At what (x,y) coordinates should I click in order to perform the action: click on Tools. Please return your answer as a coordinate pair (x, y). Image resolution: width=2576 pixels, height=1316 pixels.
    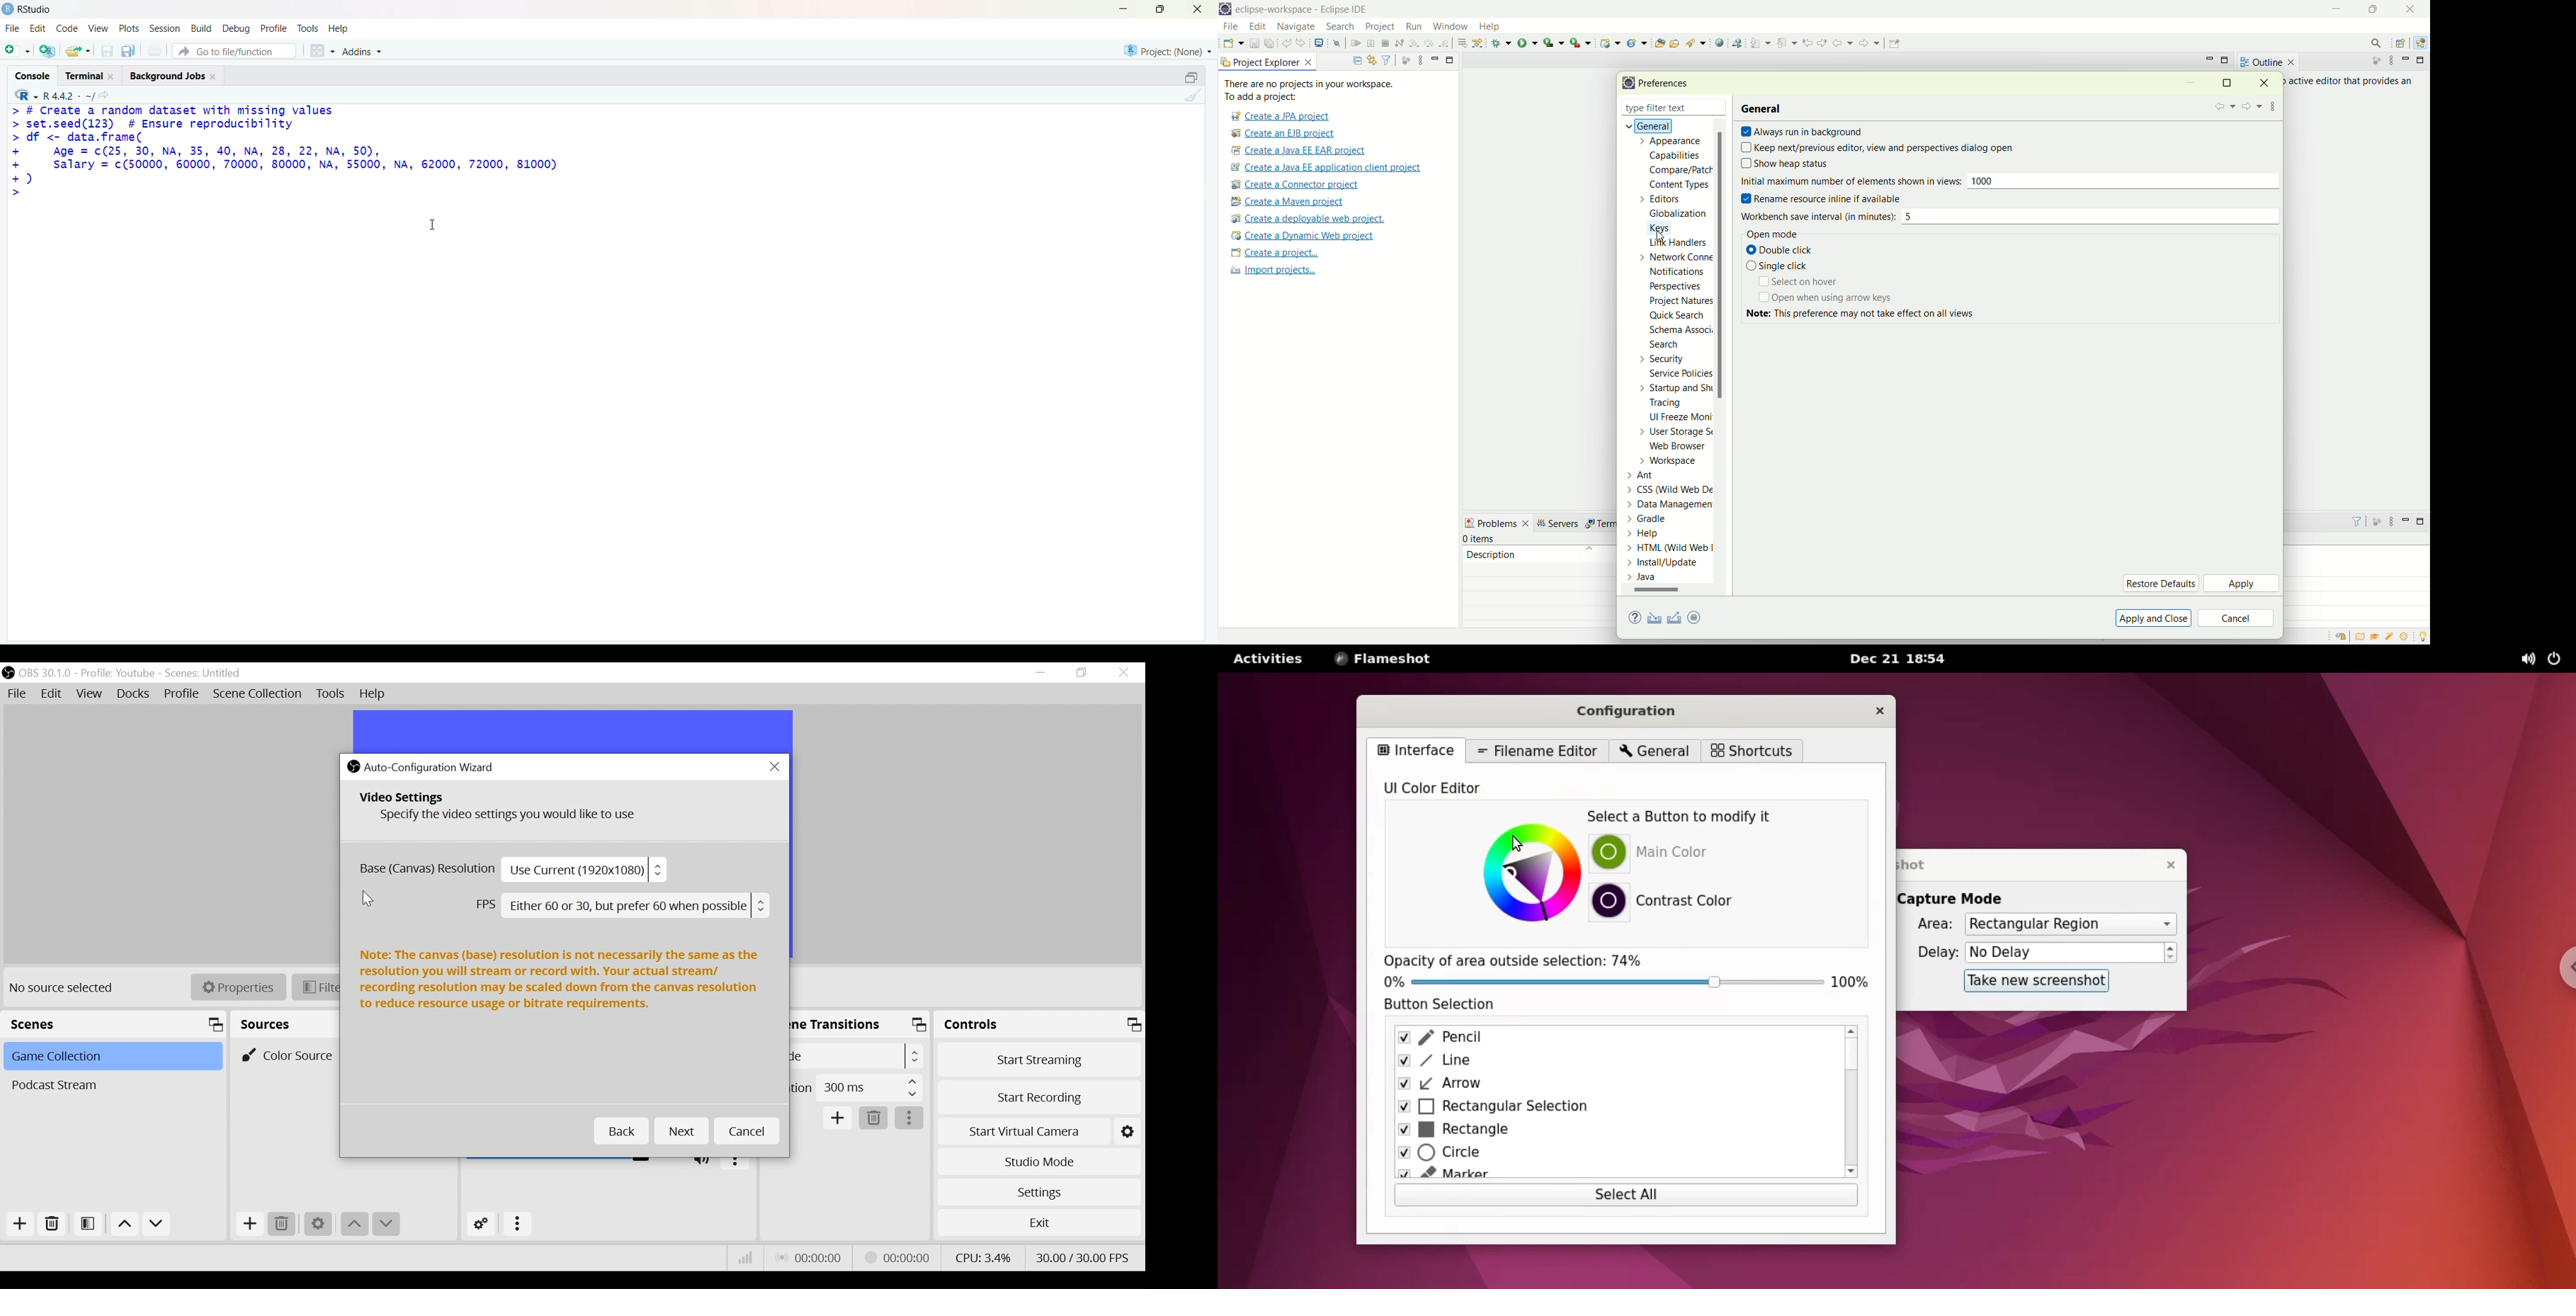
    Looking at the image, I should click on (331, 694).